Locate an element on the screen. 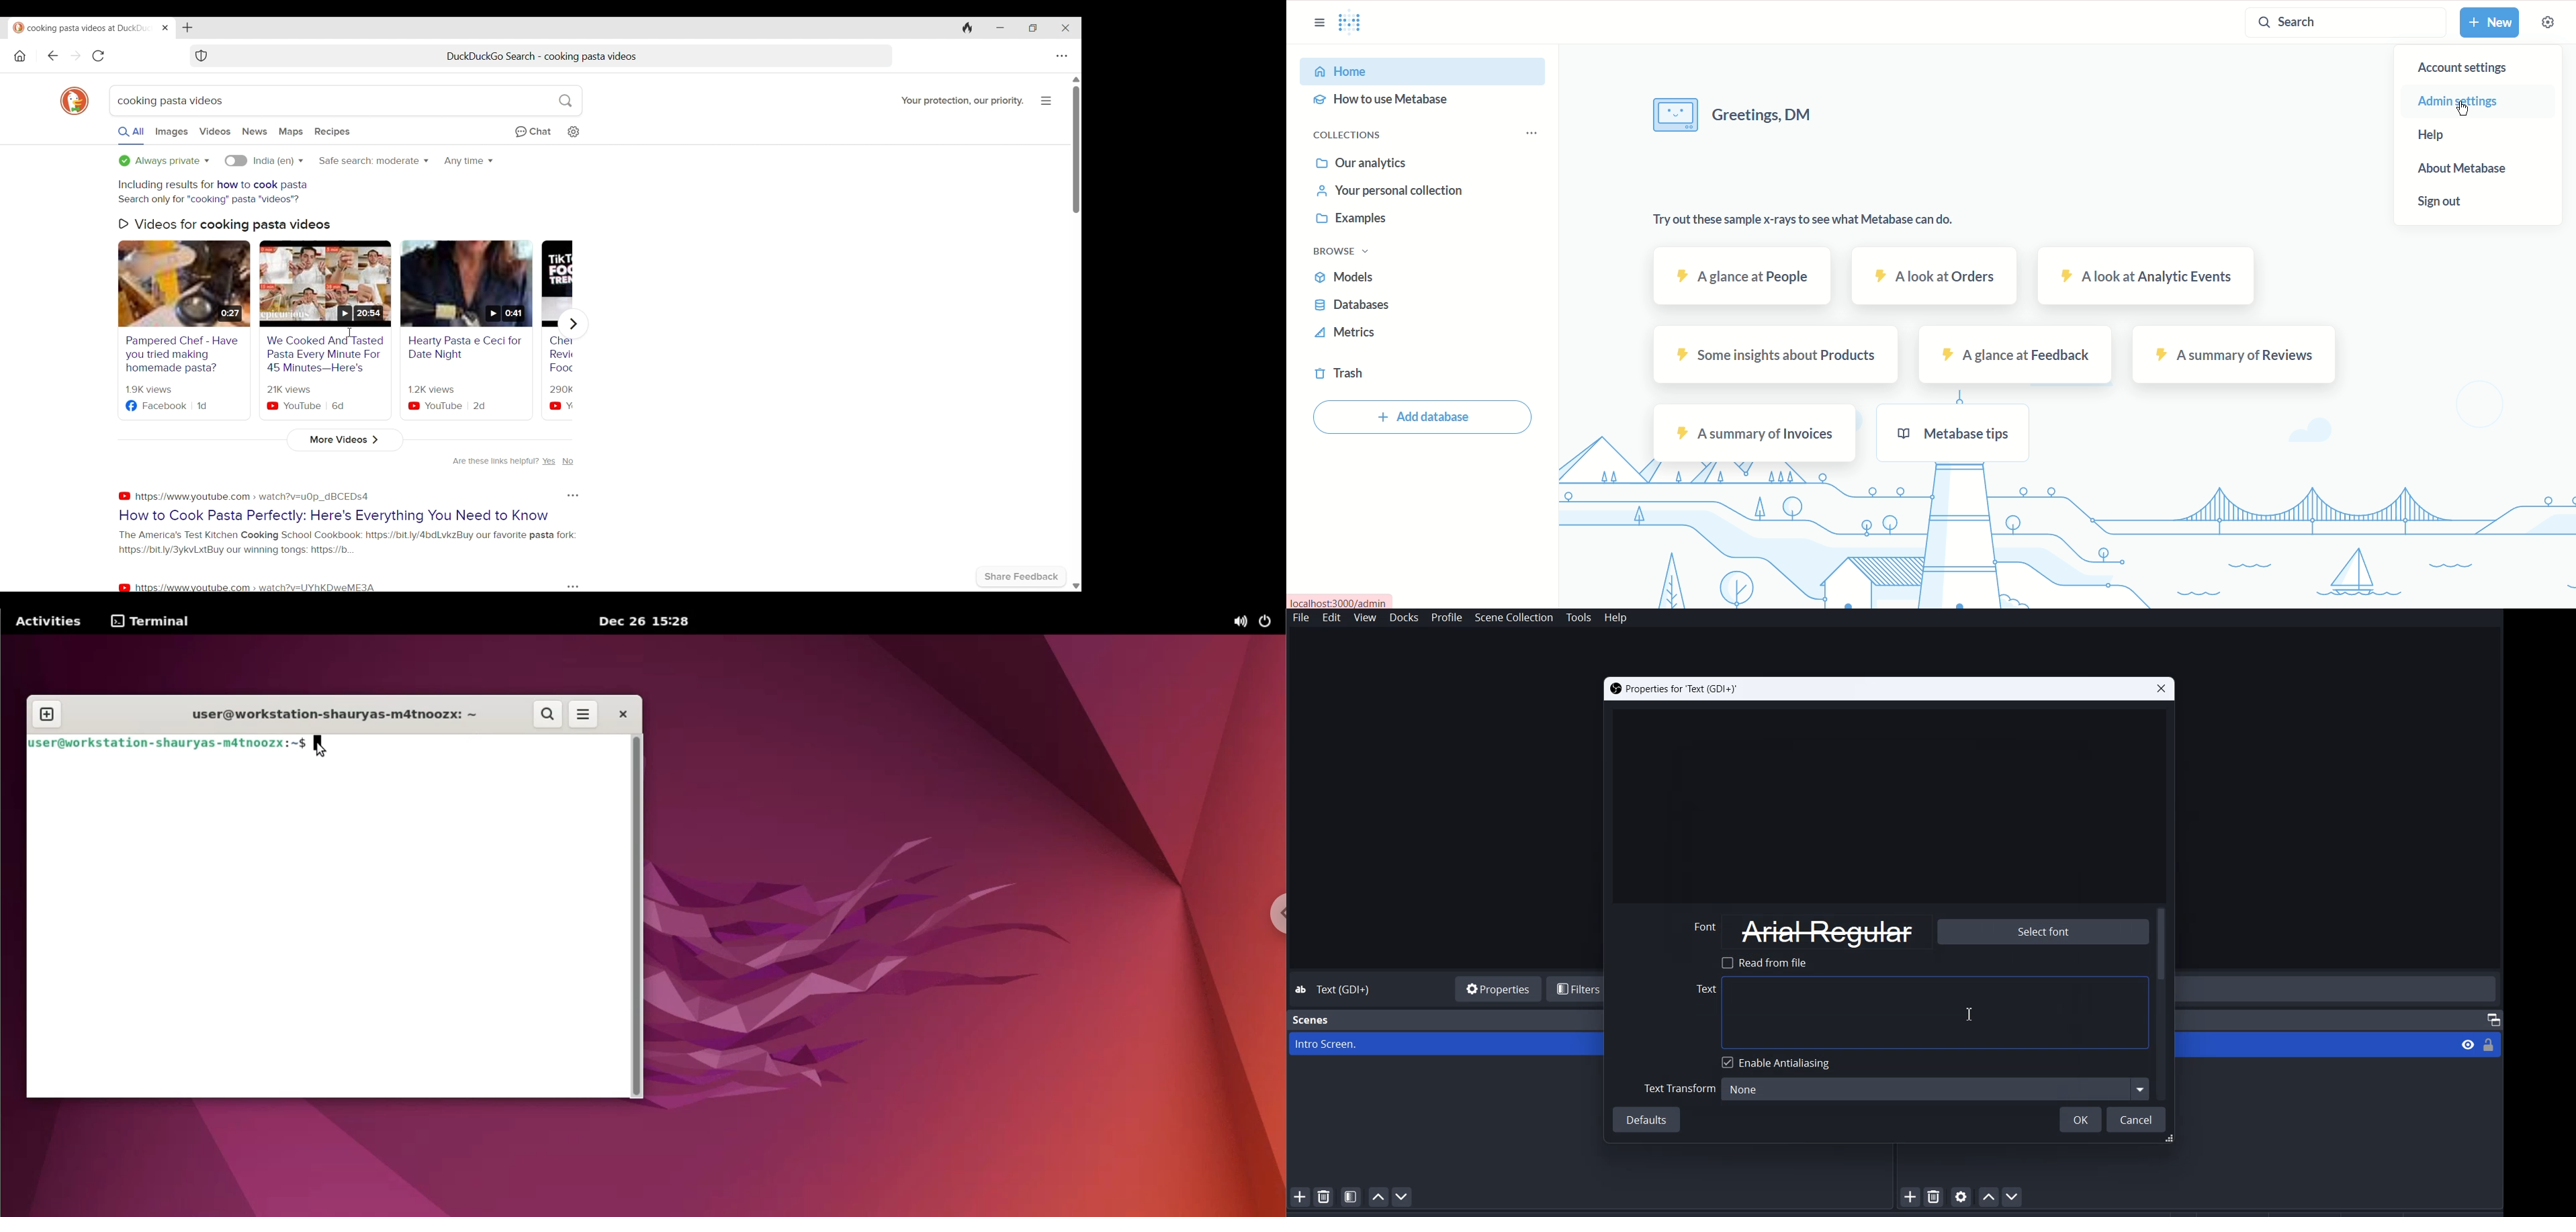 This screenshot has height=1232, width=2576. DuckDuckGo logo is located at coordinates (75, 101).